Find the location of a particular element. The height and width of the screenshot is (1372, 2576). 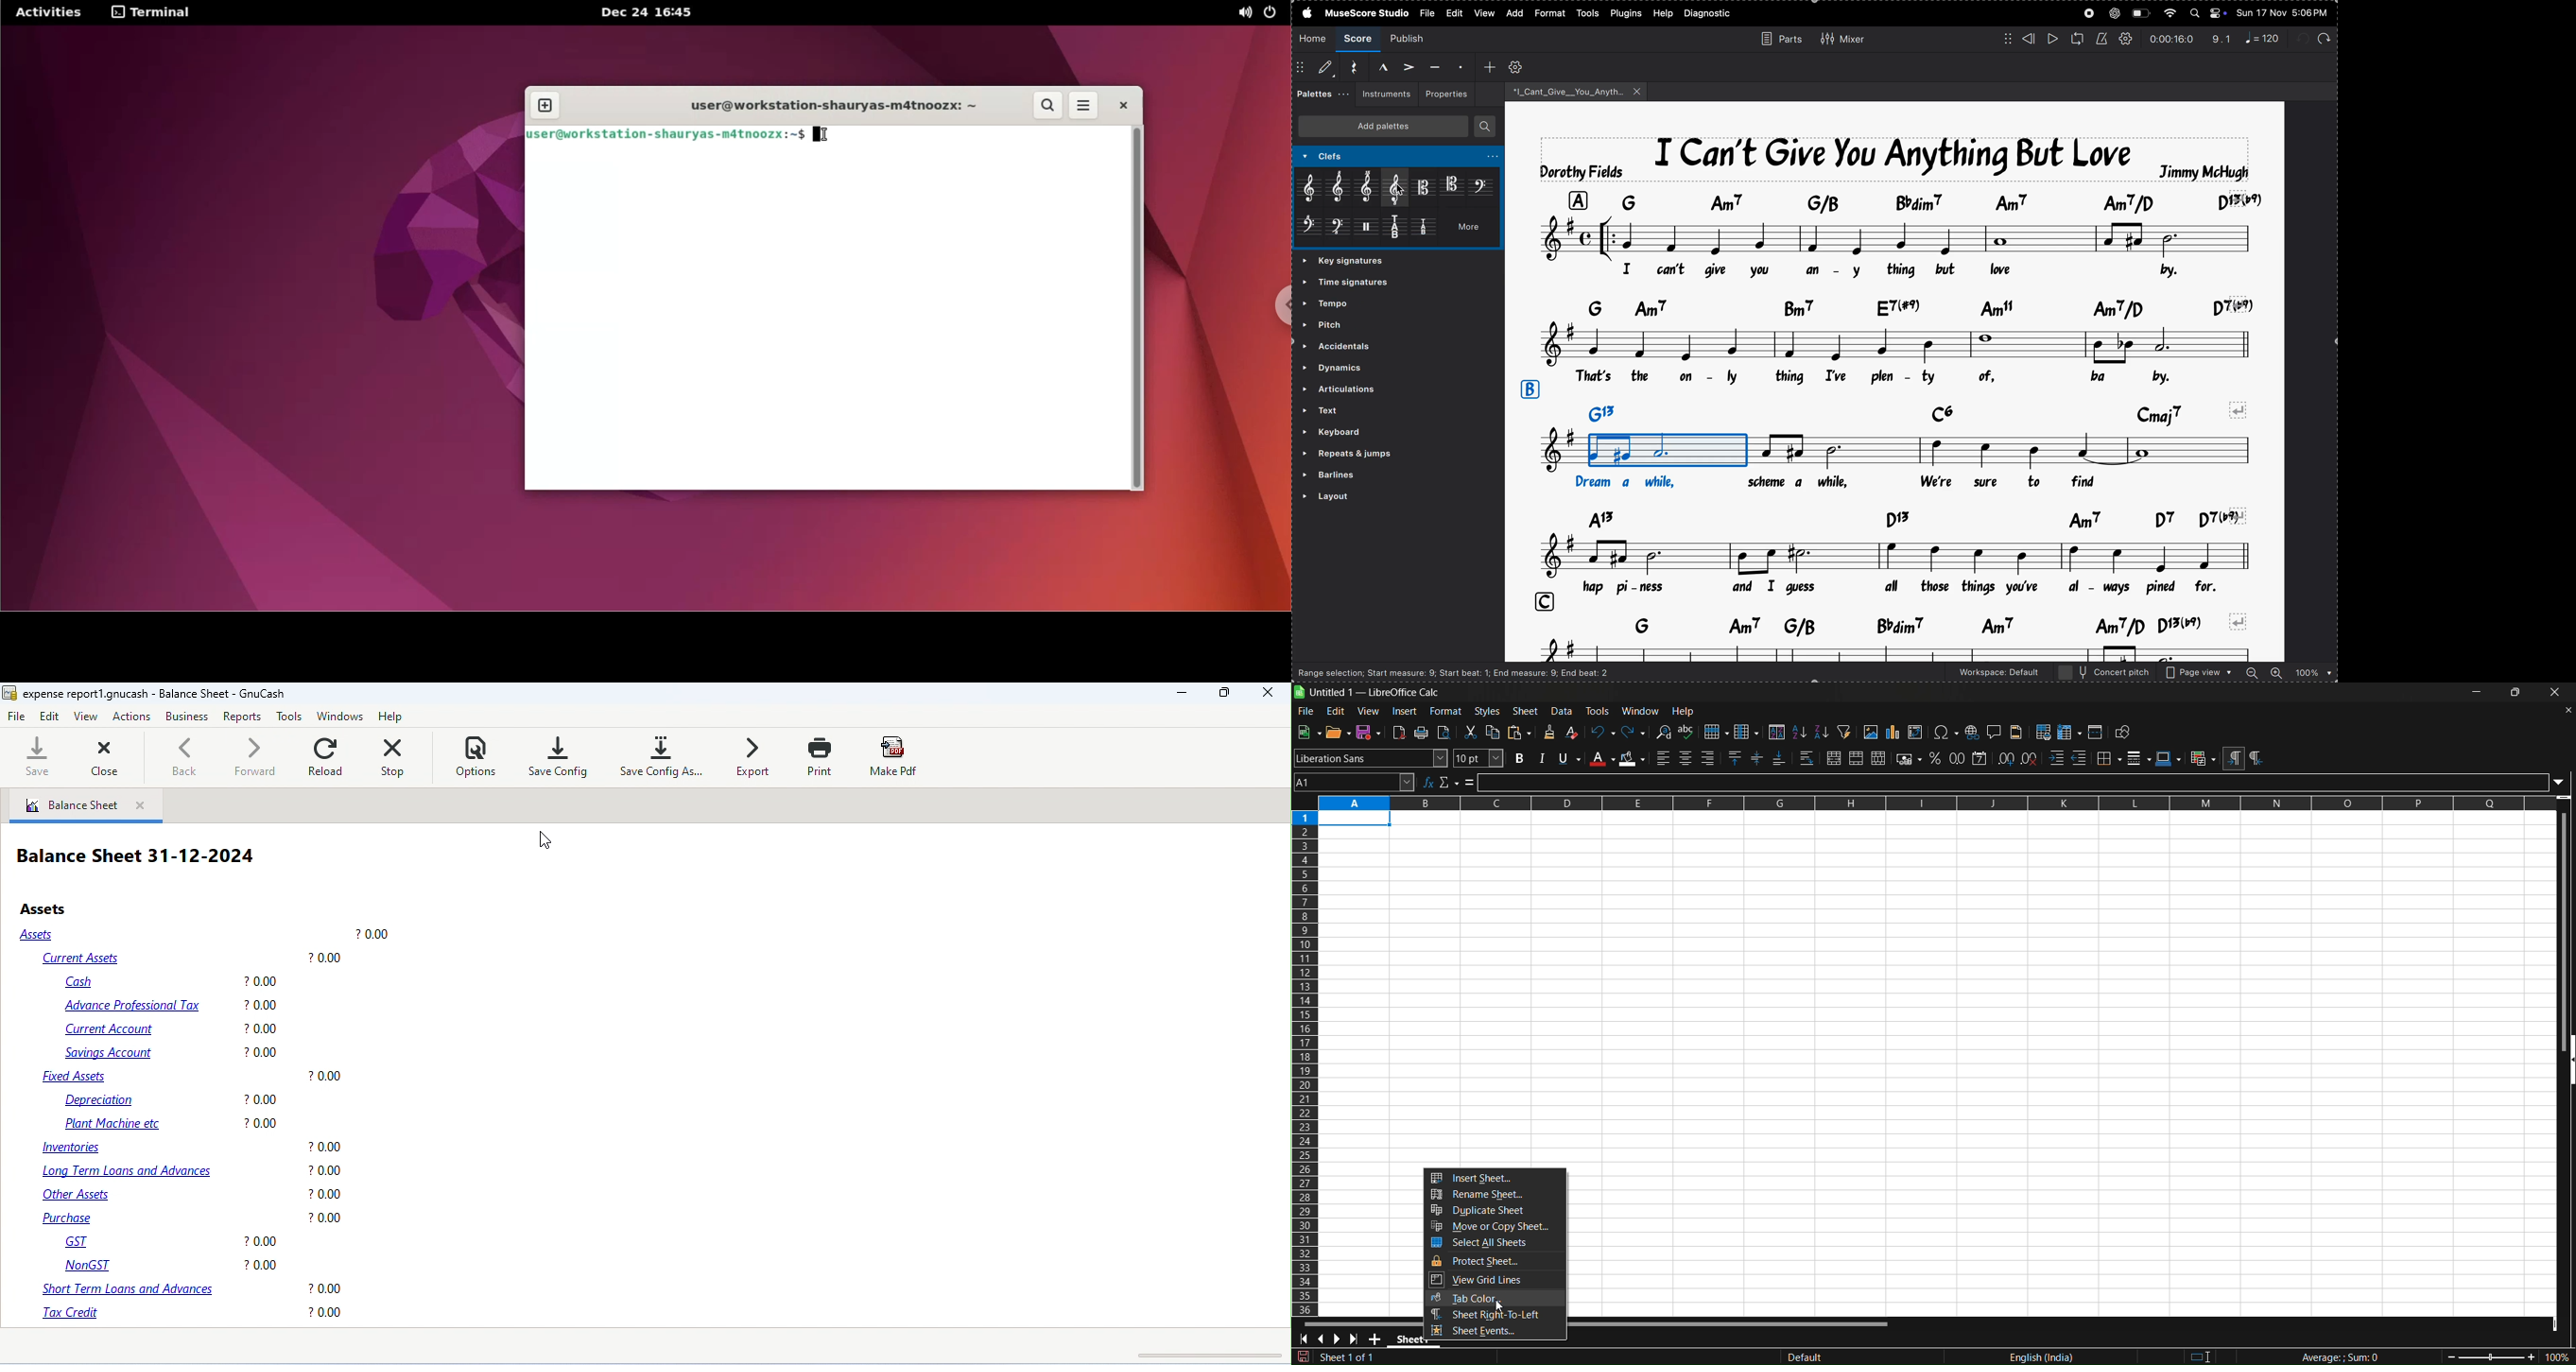

assets is located at coordinates (46, 908).